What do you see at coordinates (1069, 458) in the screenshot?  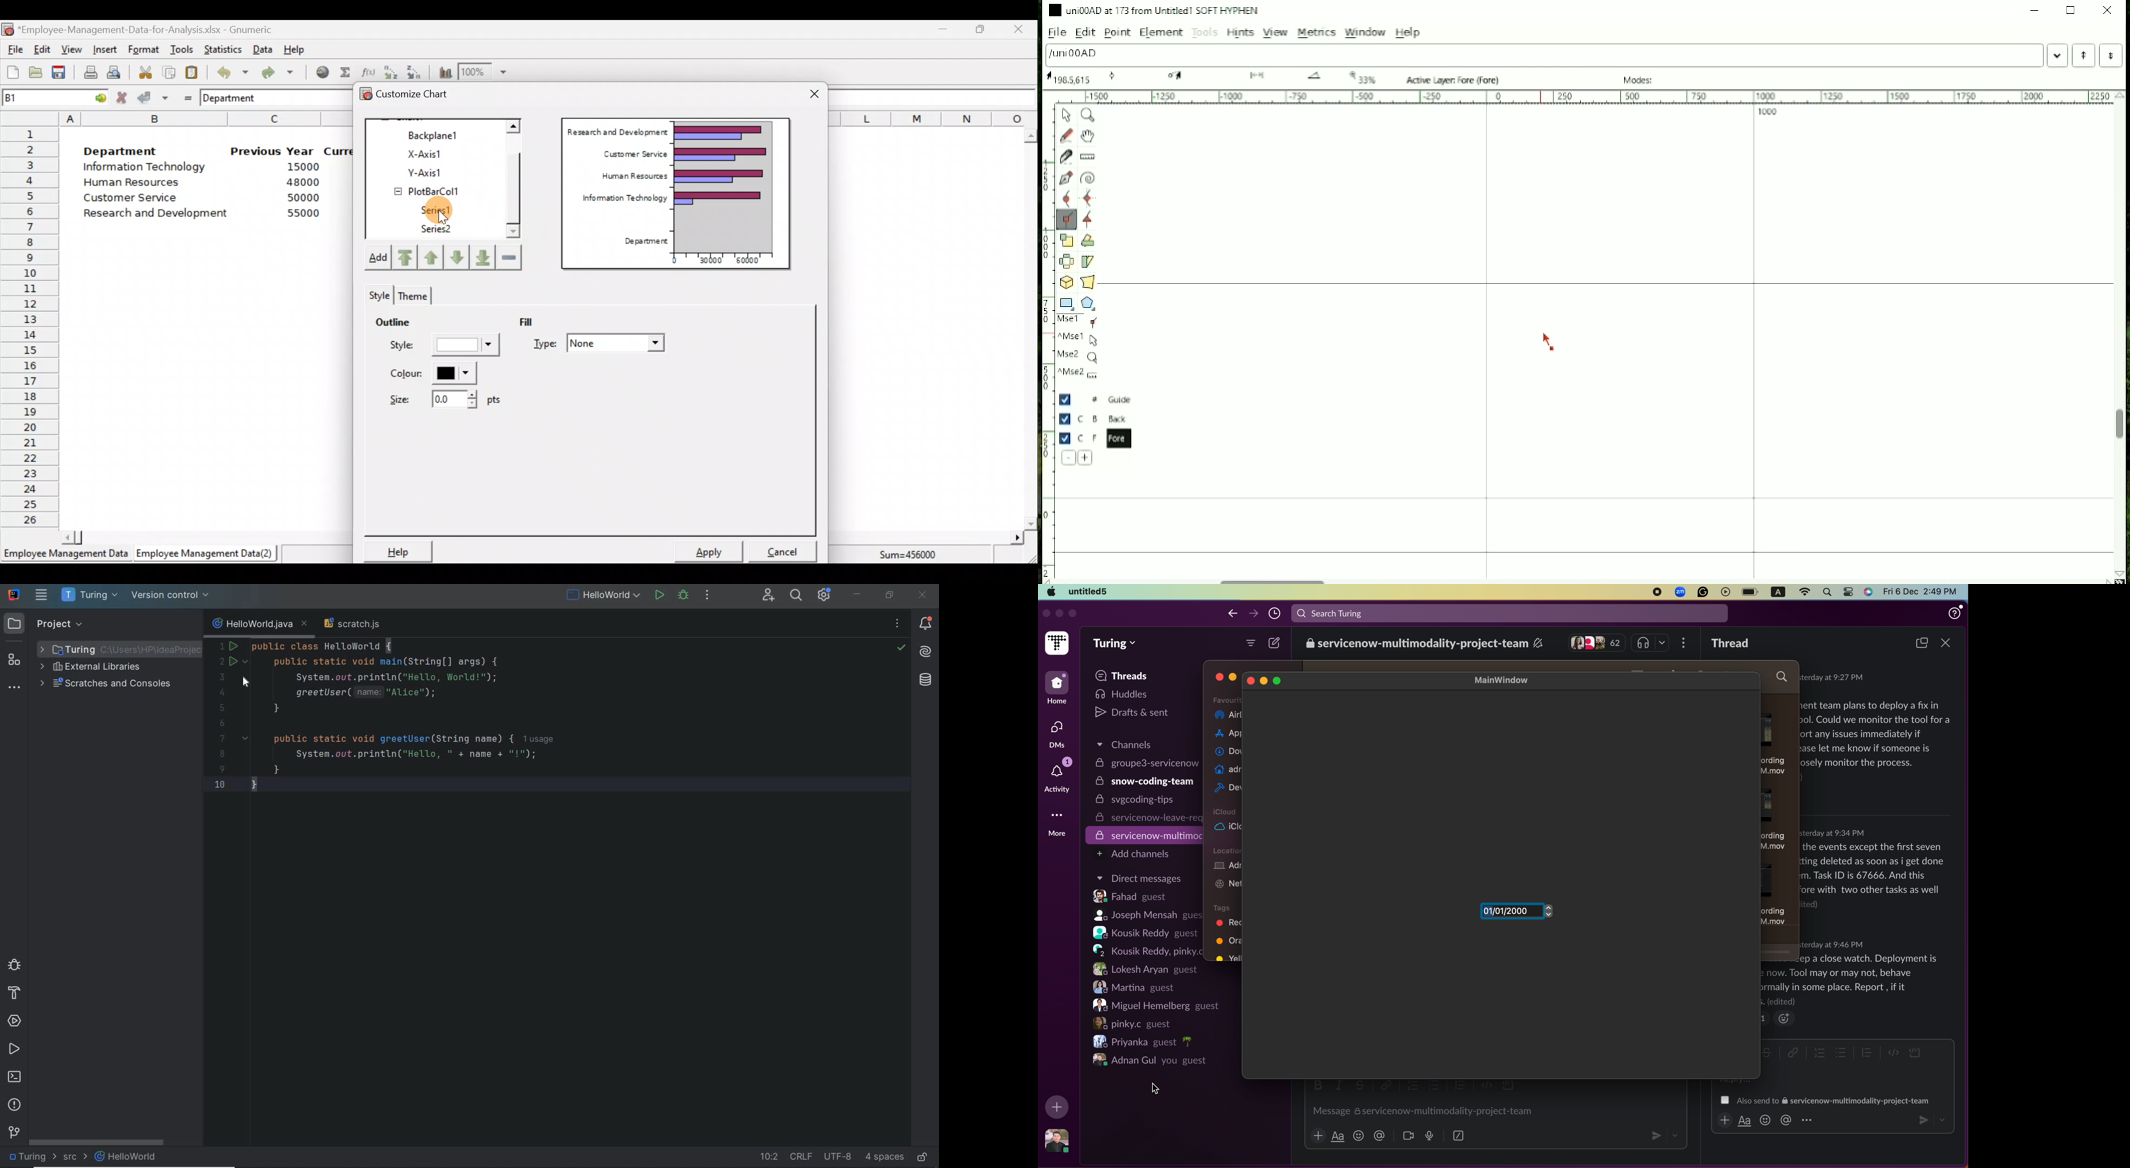 I see `Delete the current layer` at bounding box center [1069, 458].